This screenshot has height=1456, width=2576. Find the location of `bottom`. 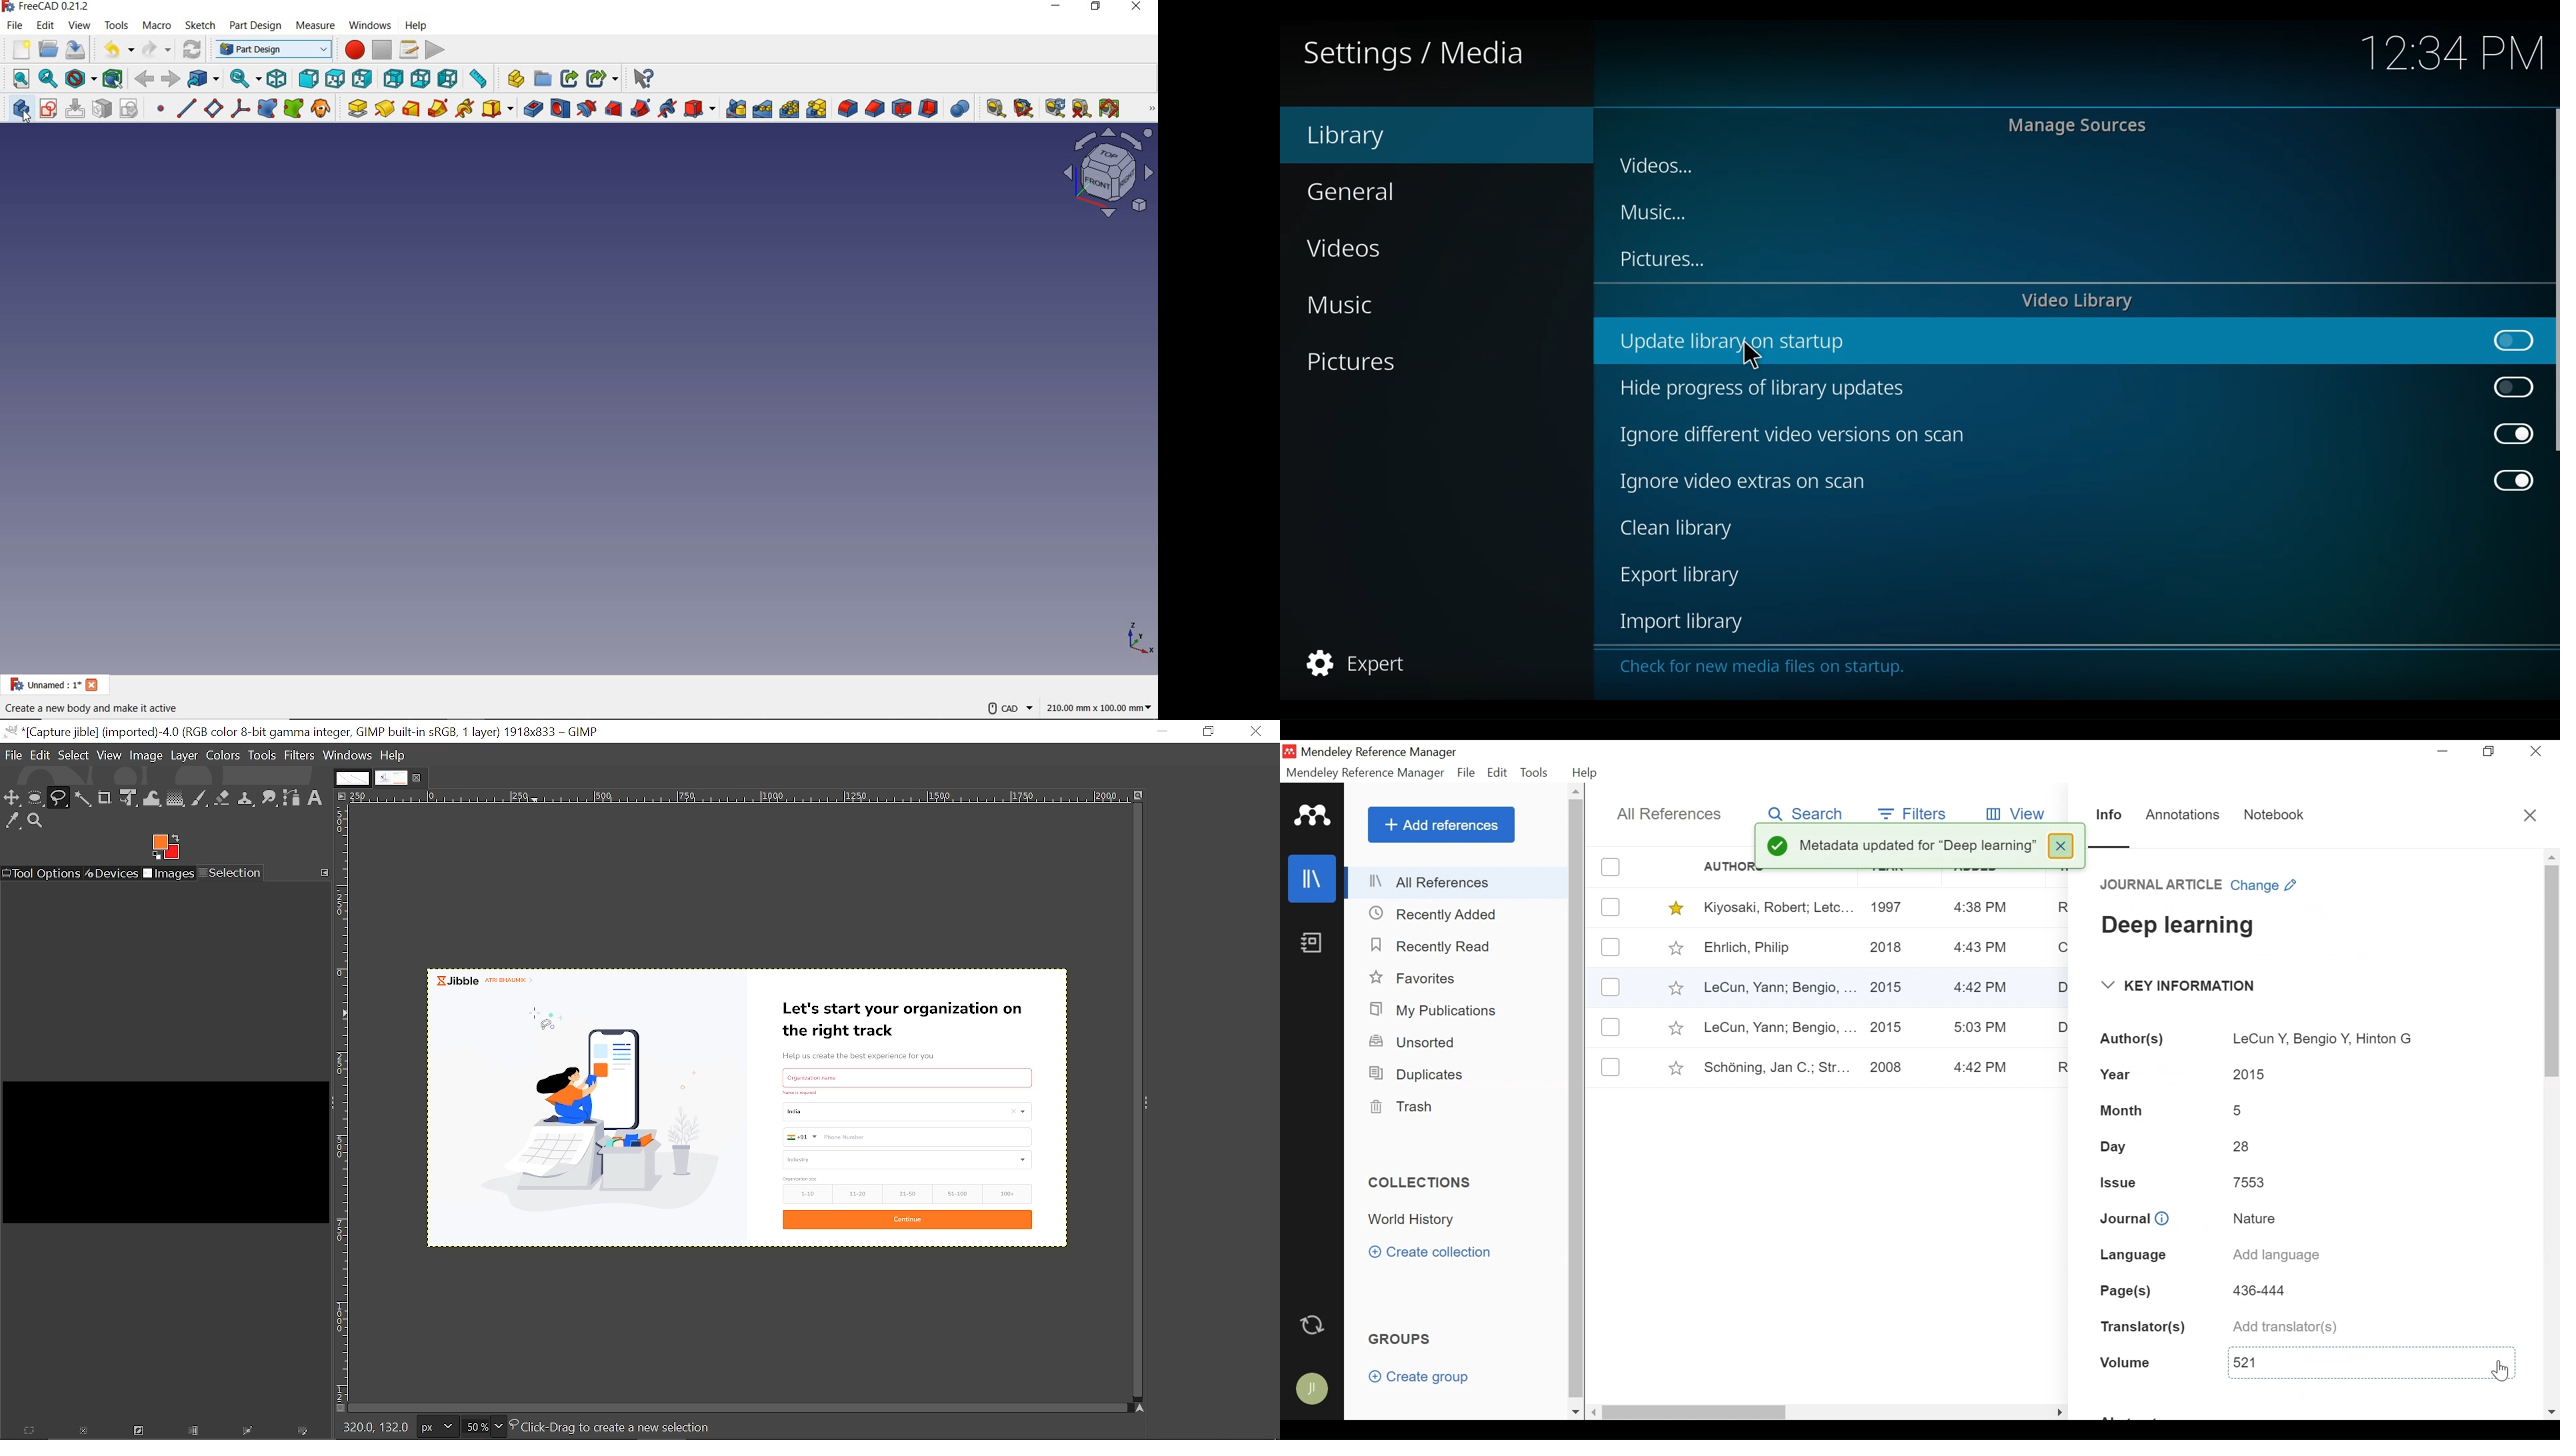

bottom is located at coordinates (420, 80).